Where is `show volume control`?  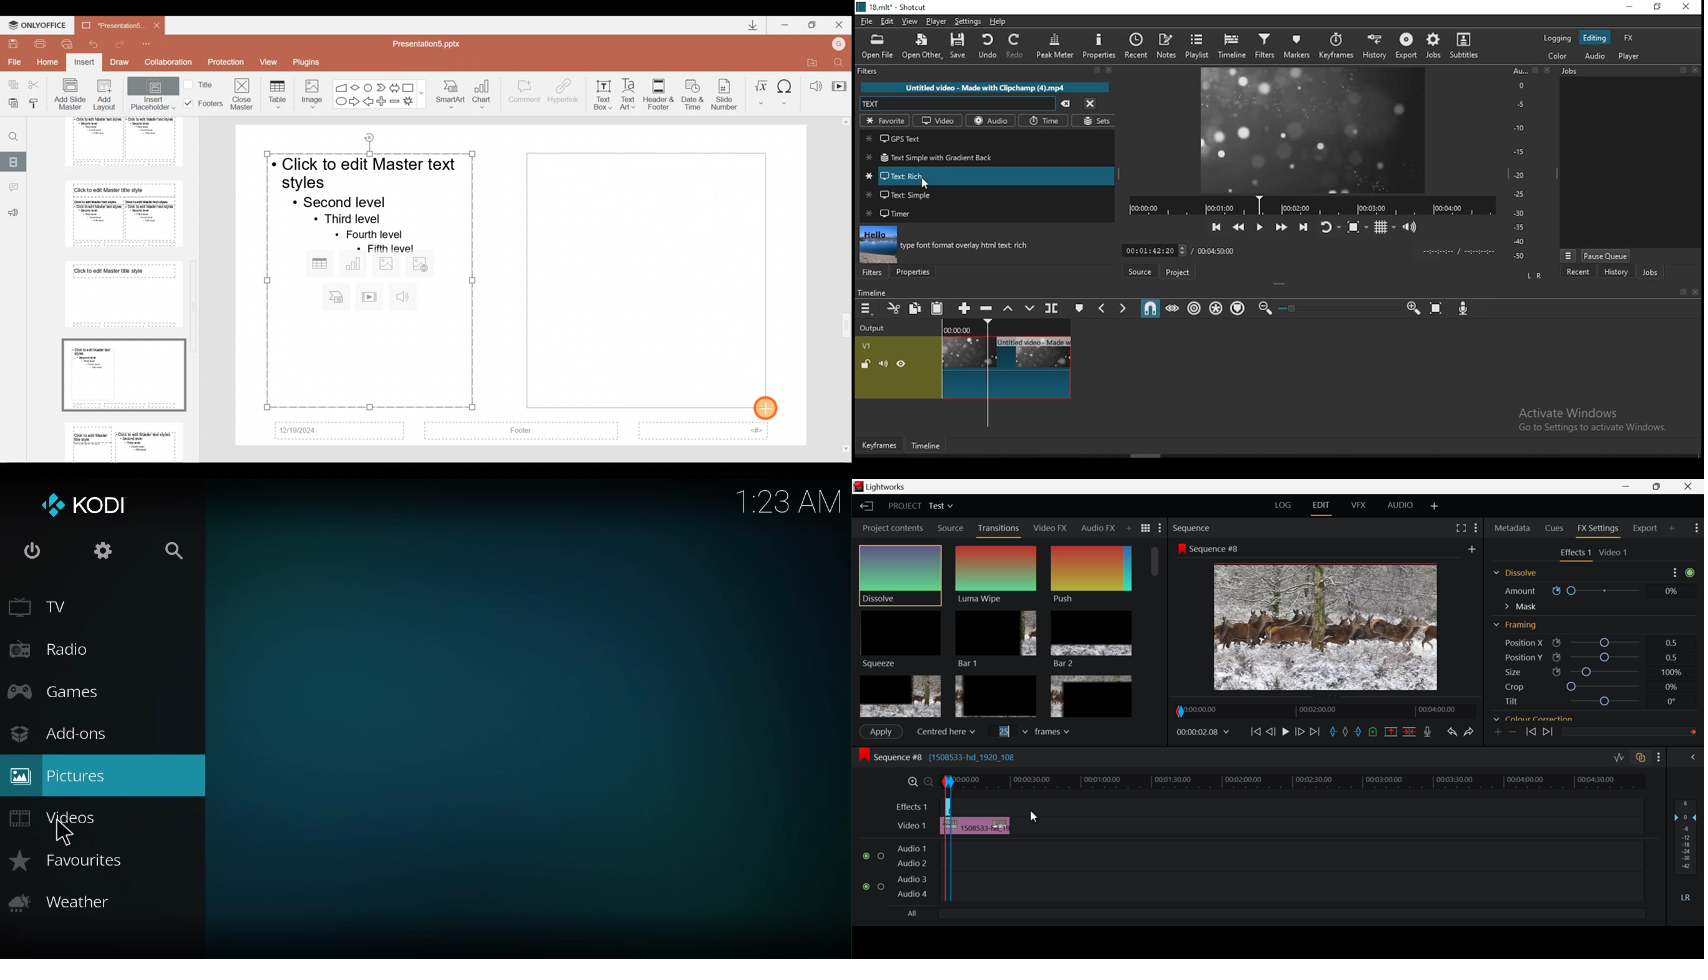 show volume control is located at coordinates (1410, 226).